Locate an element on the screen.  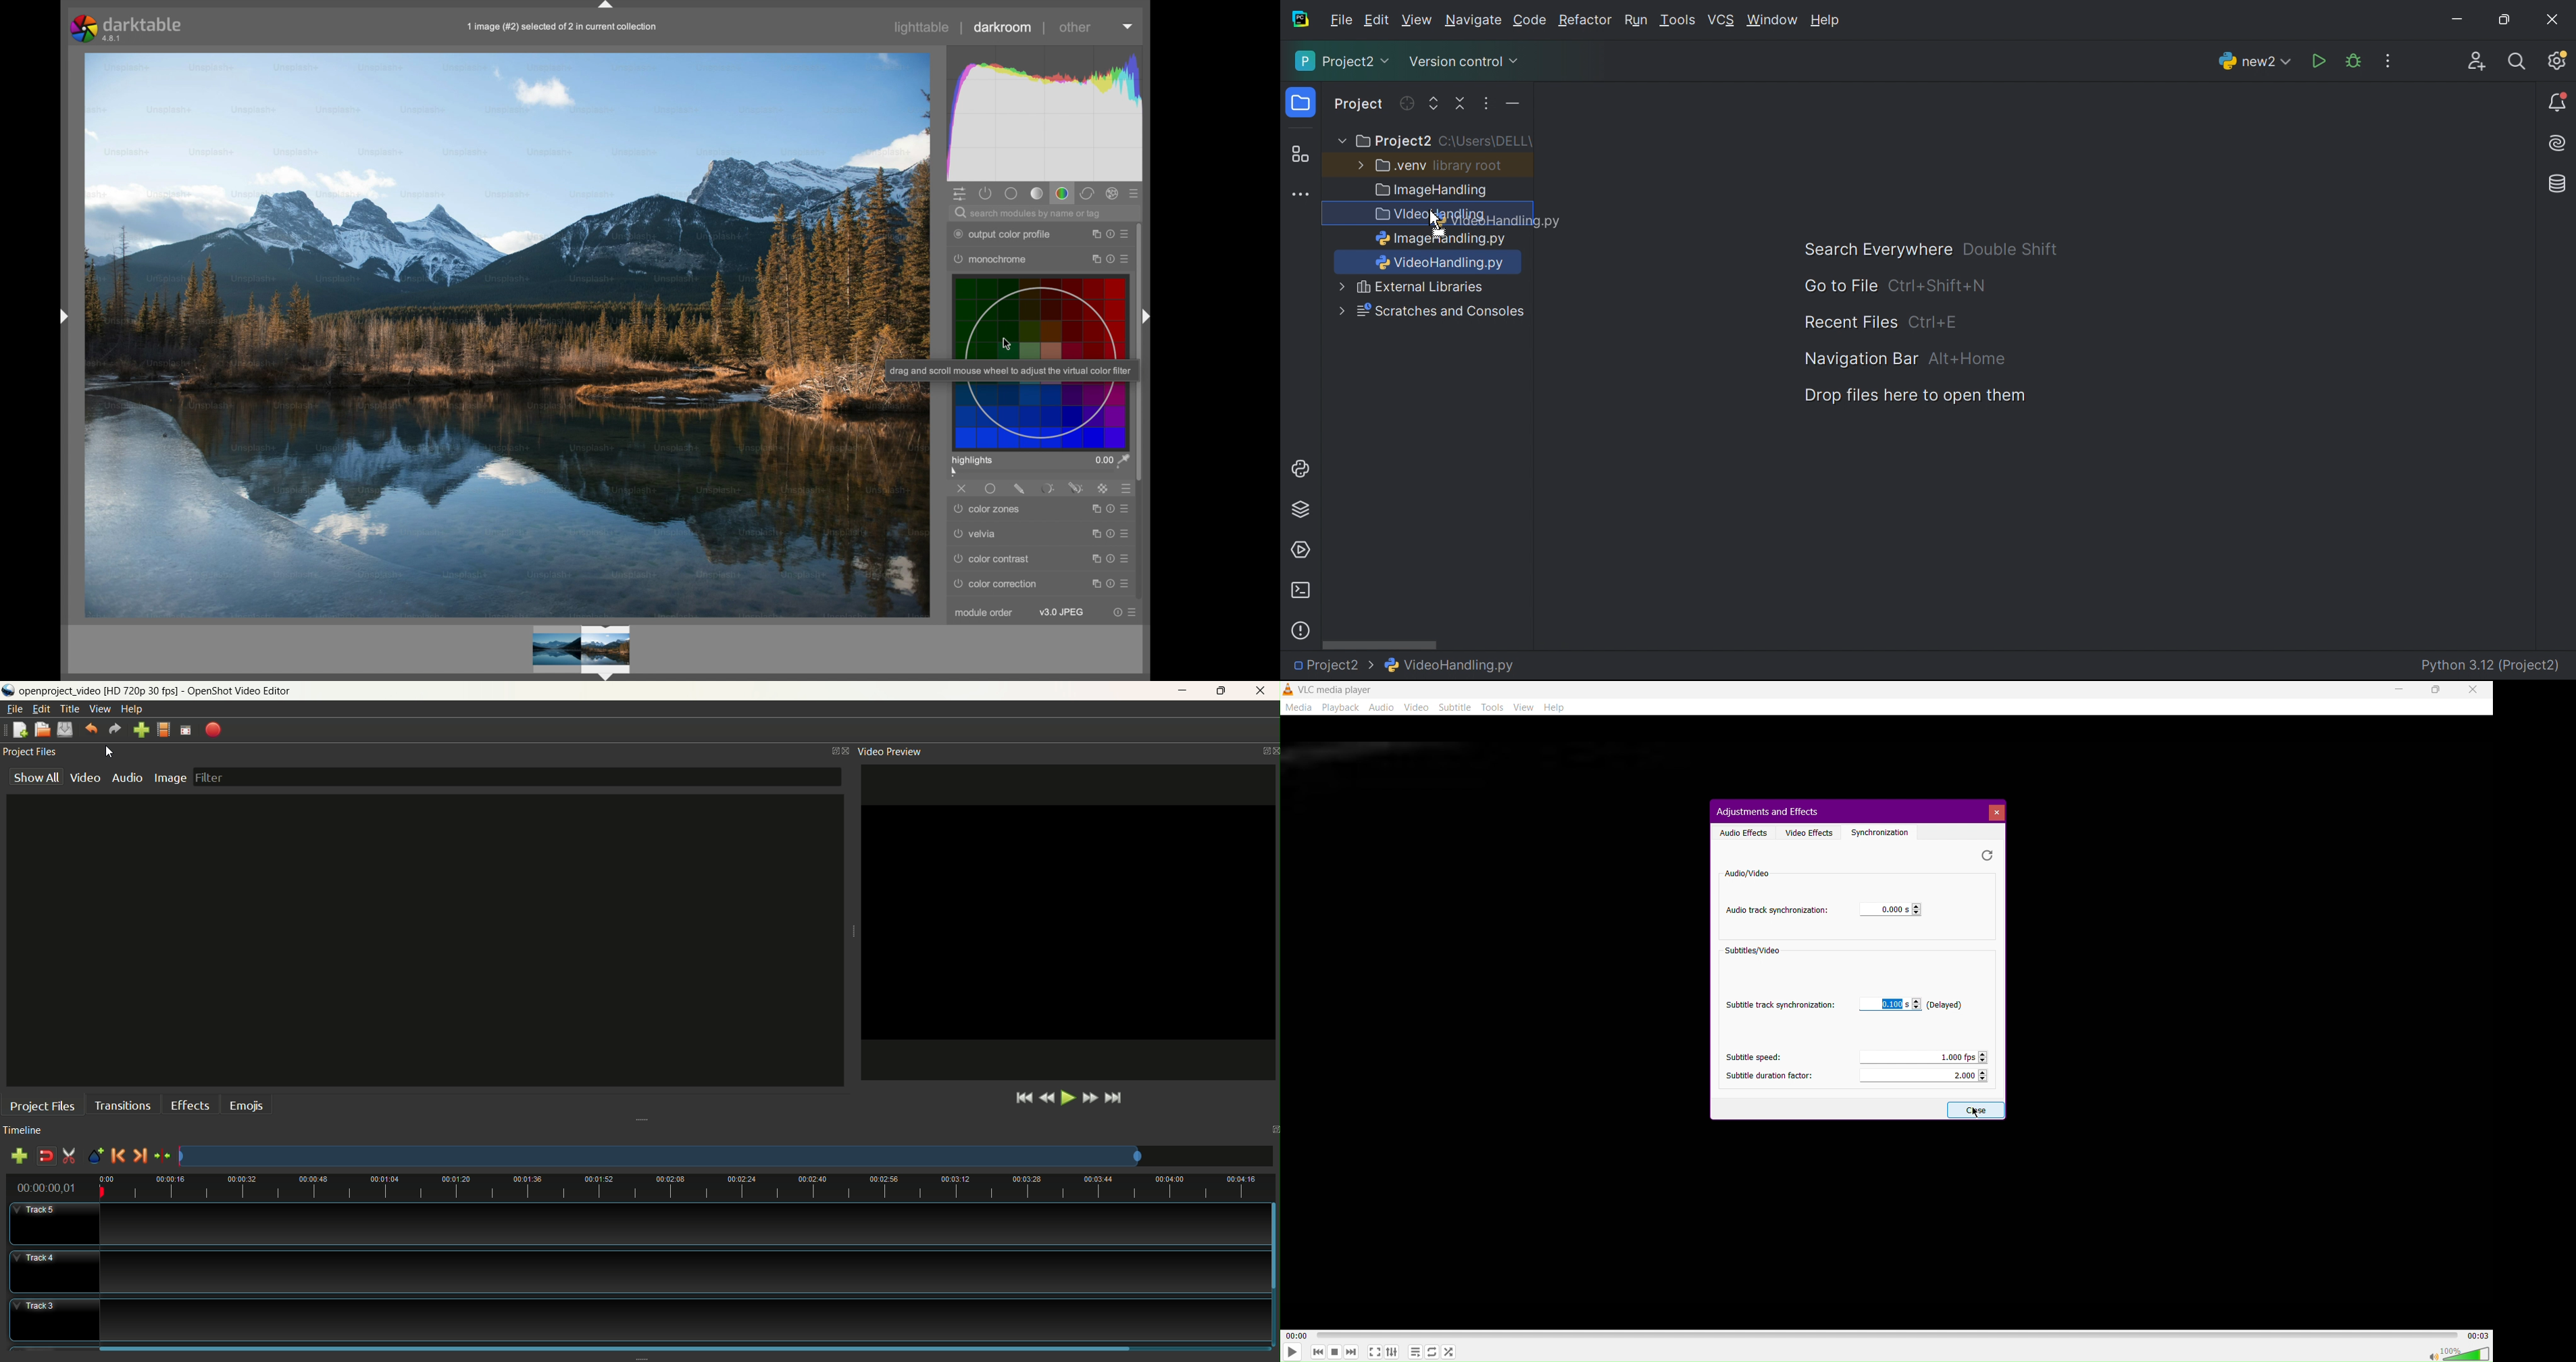
tone is located at coordinates (1037, 193).